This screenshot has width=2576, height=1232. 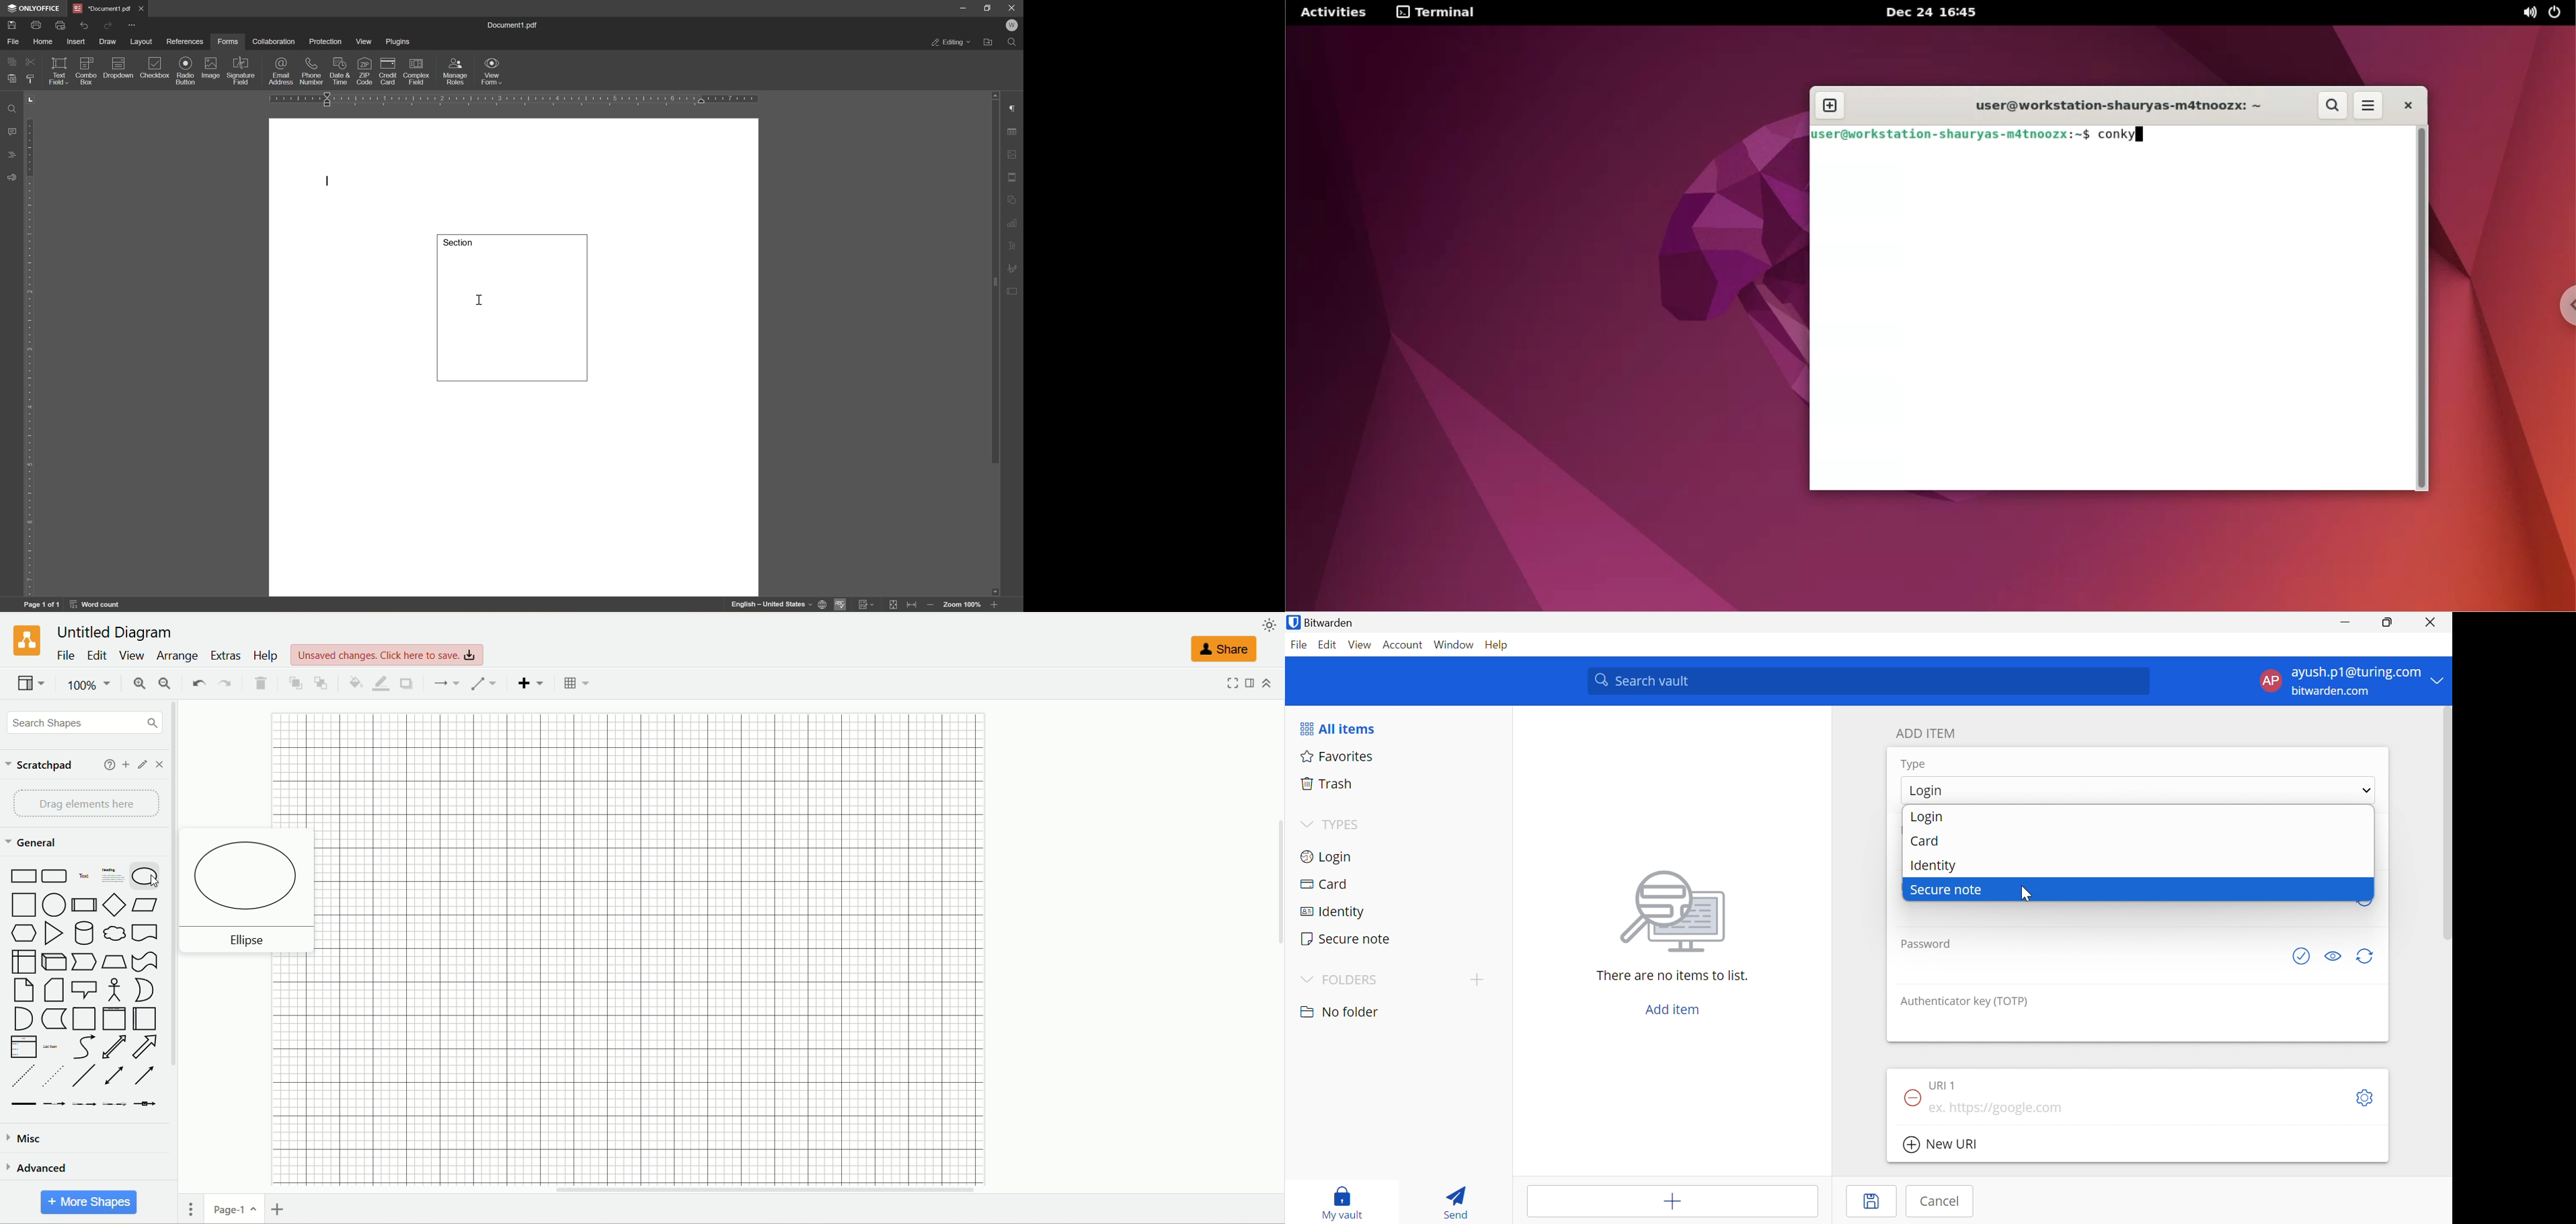 I want to click on Login, so click(x=2138, y=790).